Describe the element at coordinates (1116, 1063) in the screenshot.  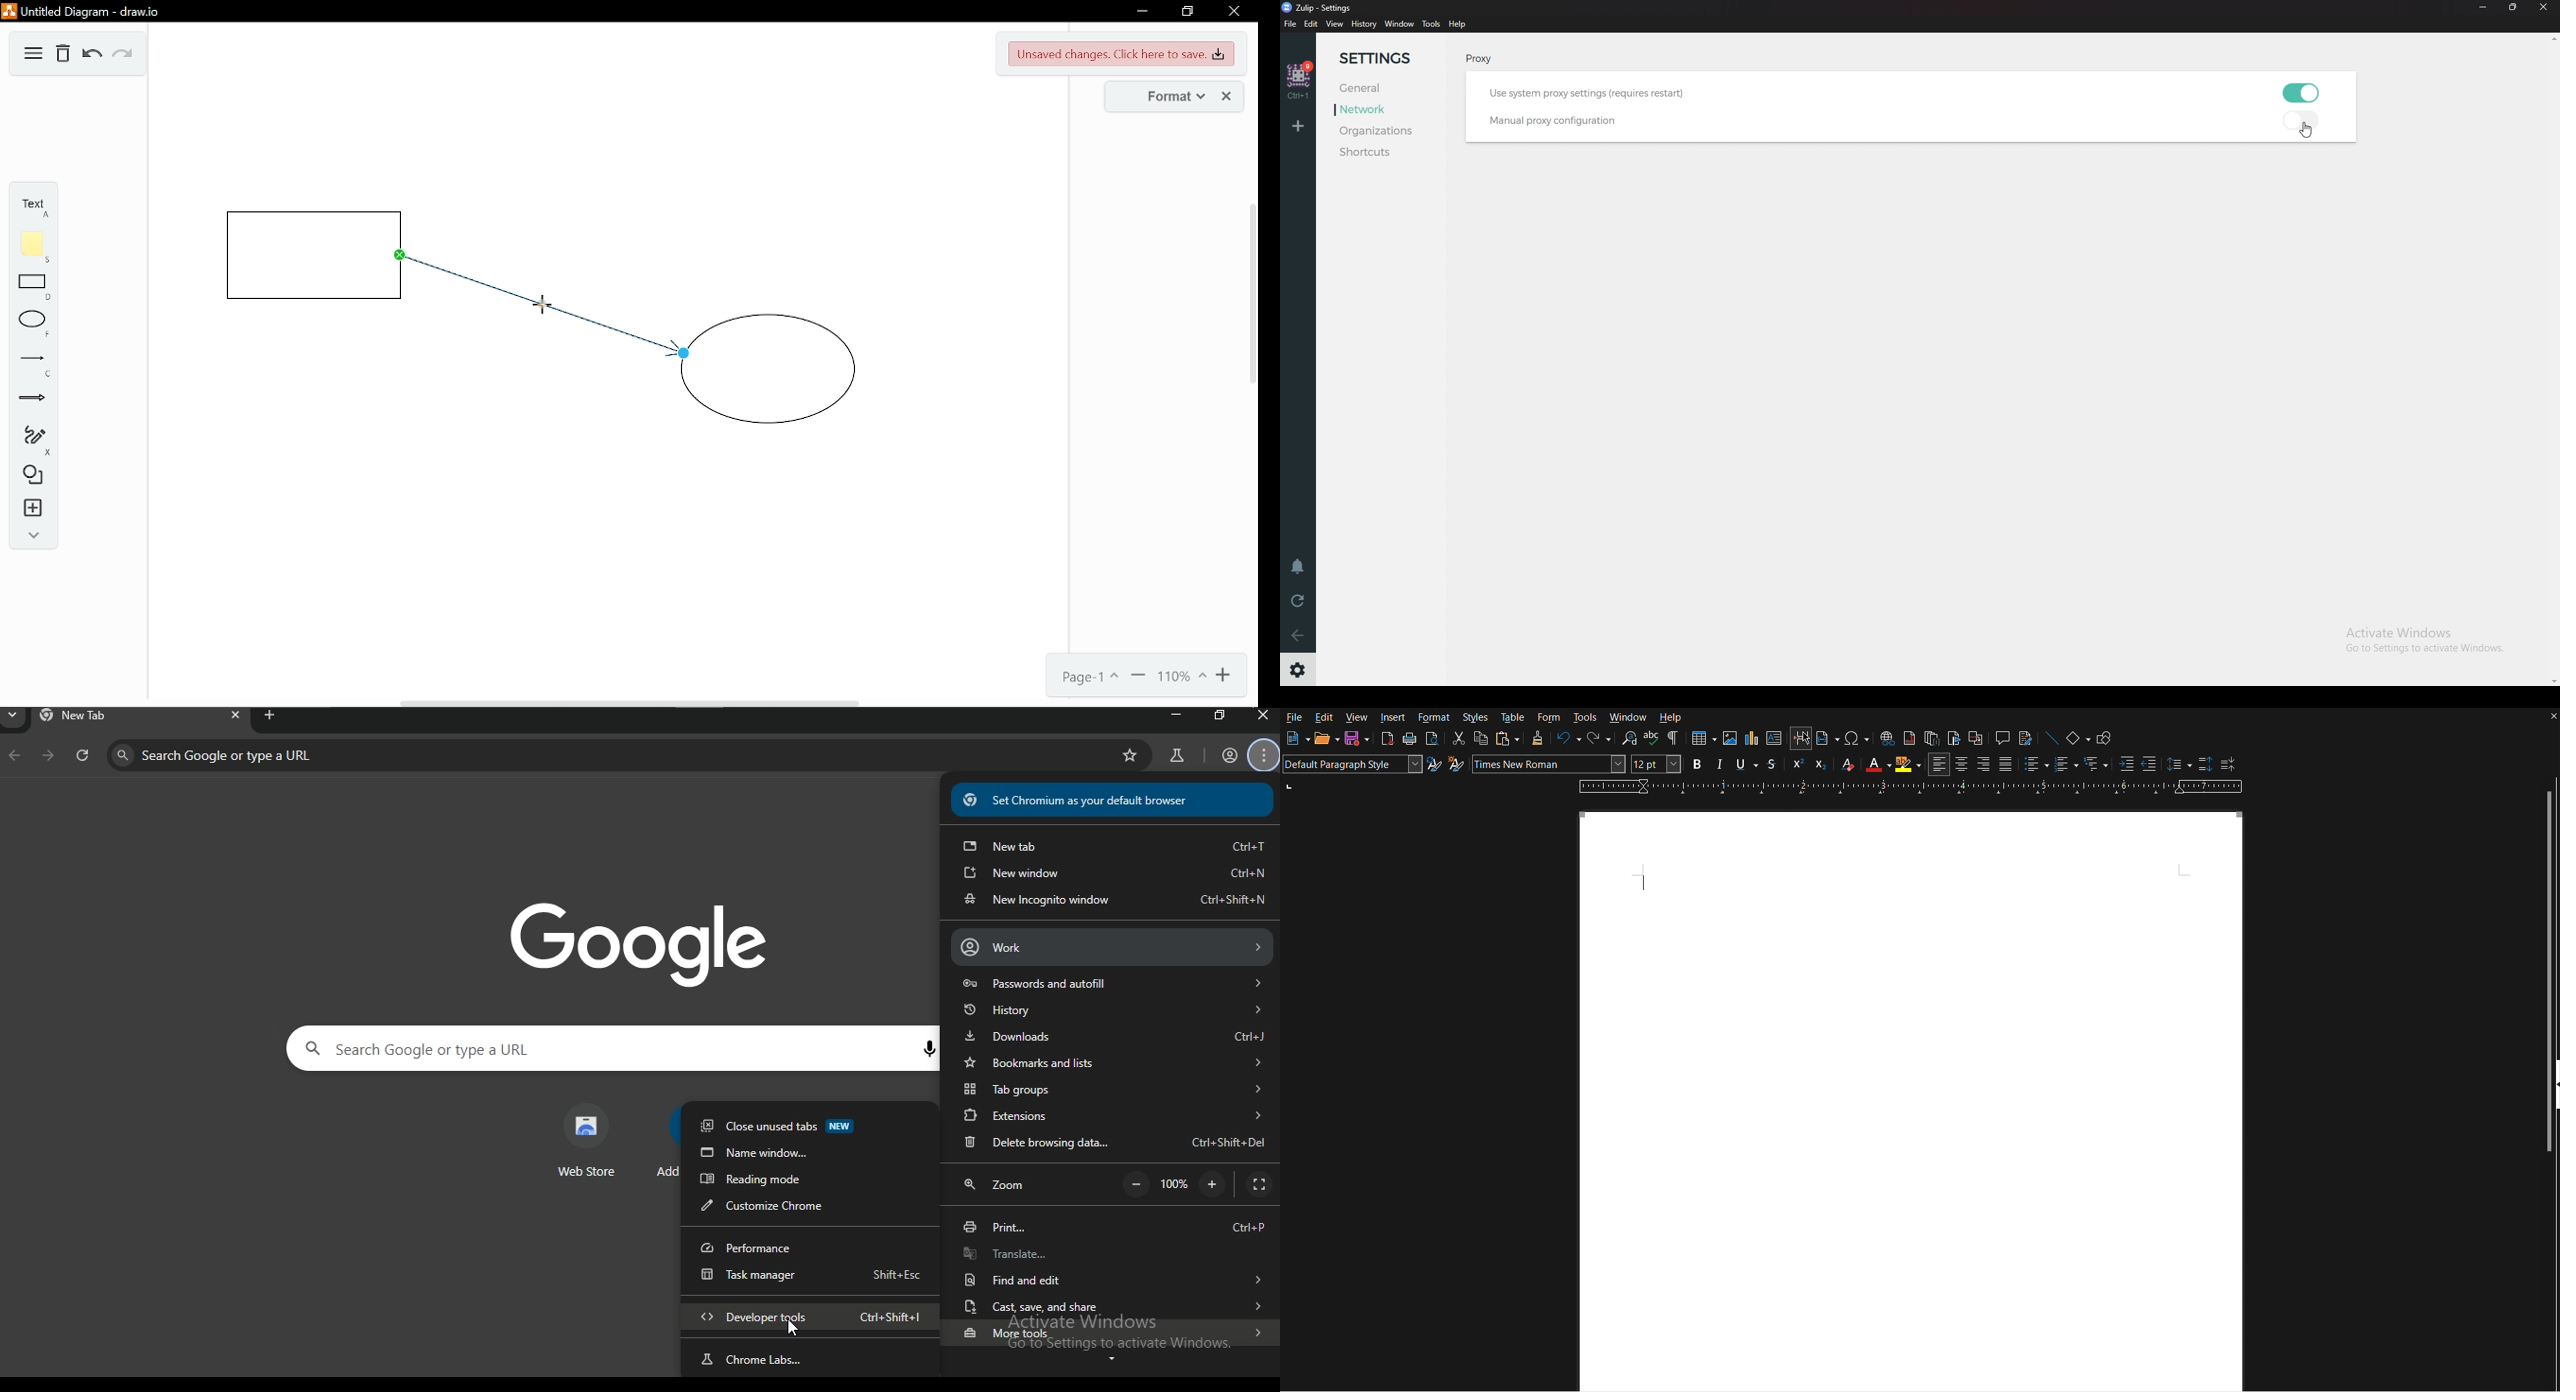
I see `bookmarks and lists` at that location.